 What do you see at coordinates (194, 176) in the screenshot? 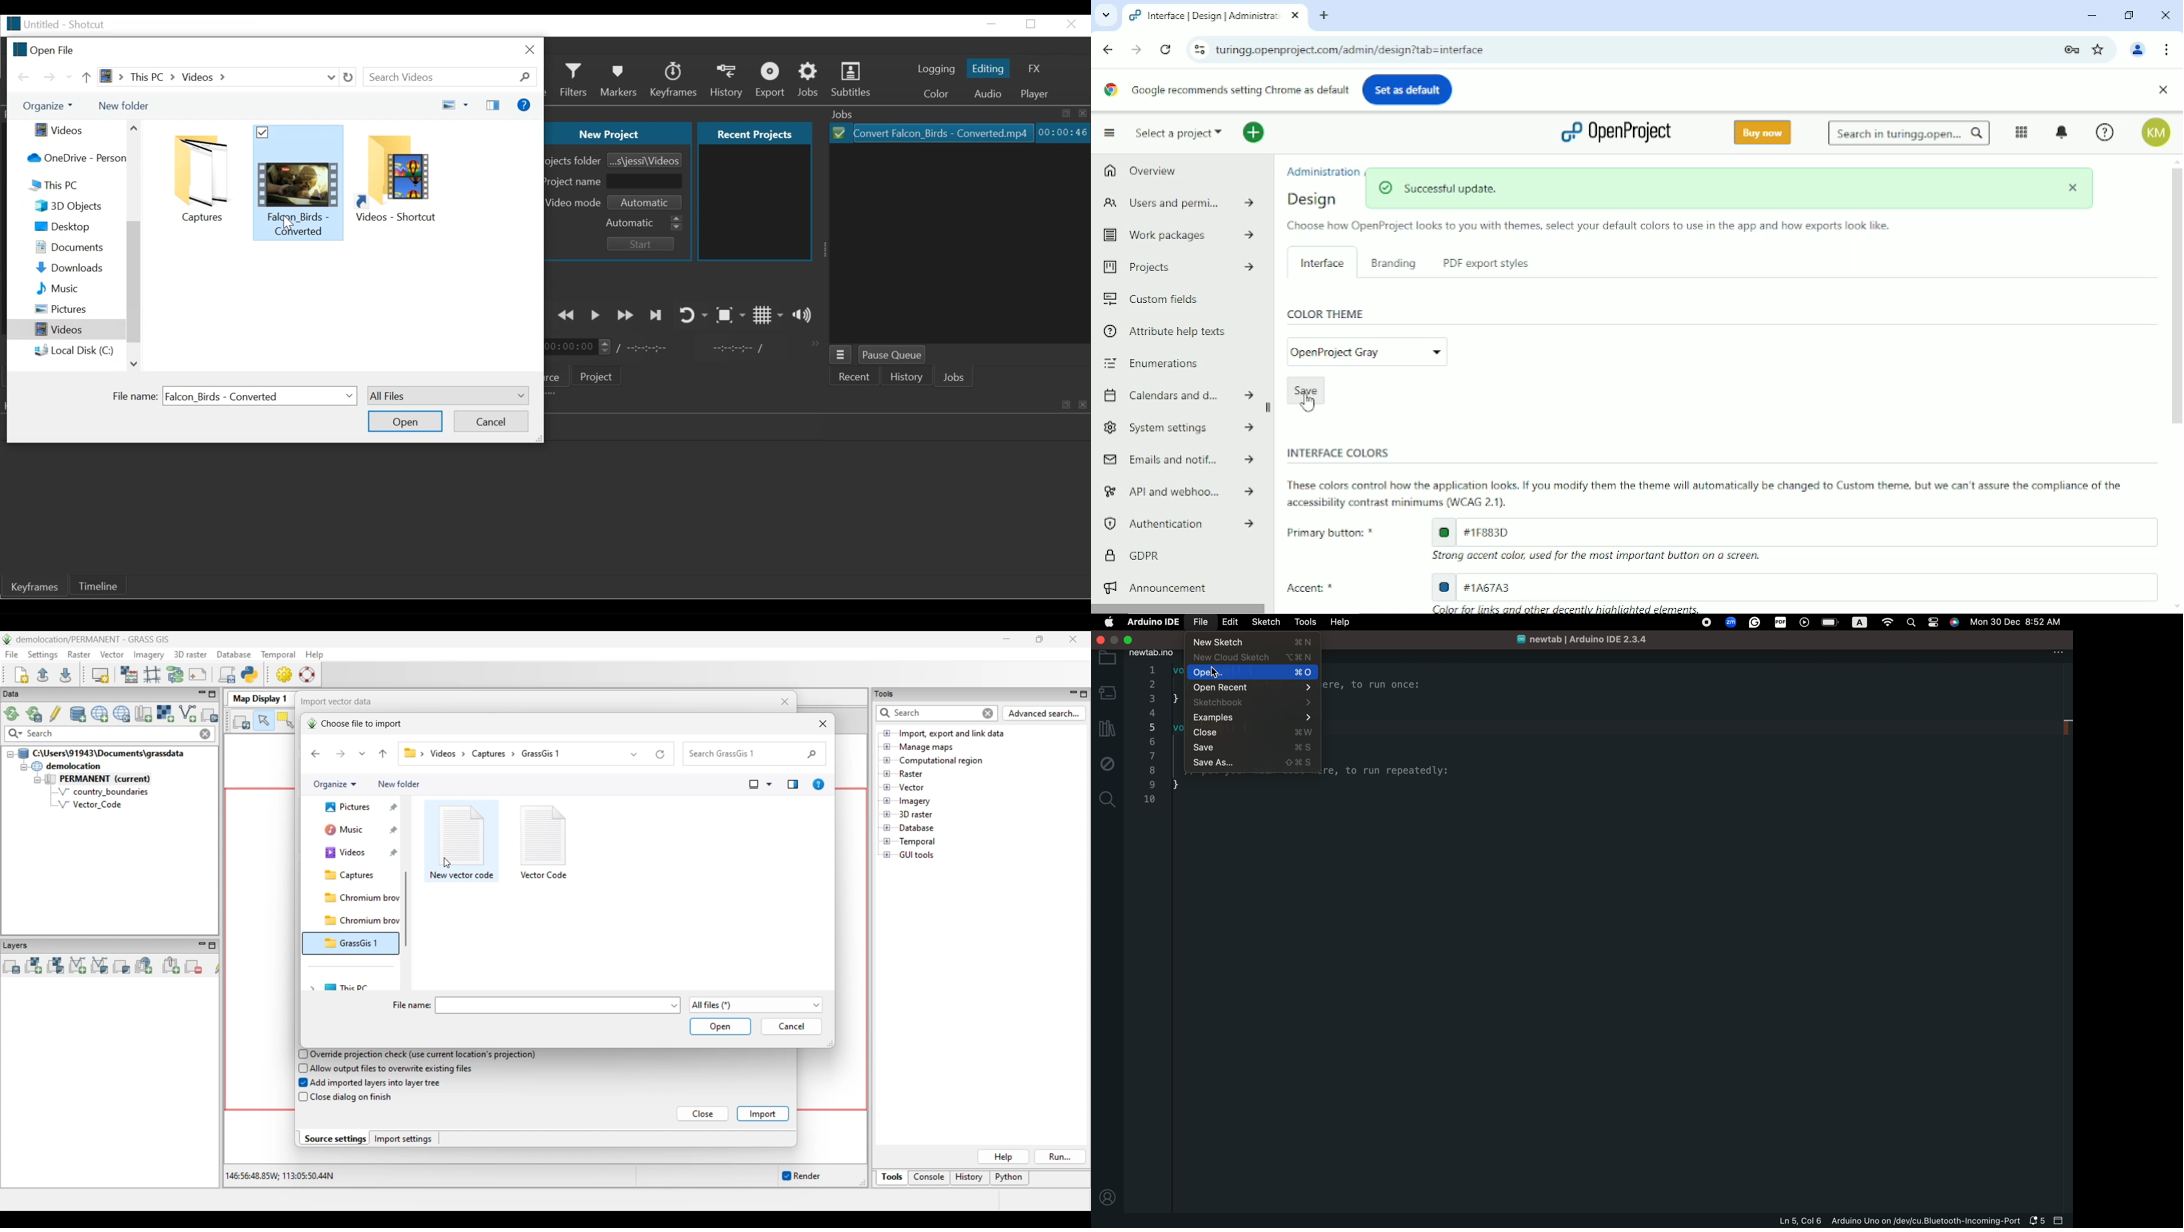
I see `folder` at bounding box center [194, 176].